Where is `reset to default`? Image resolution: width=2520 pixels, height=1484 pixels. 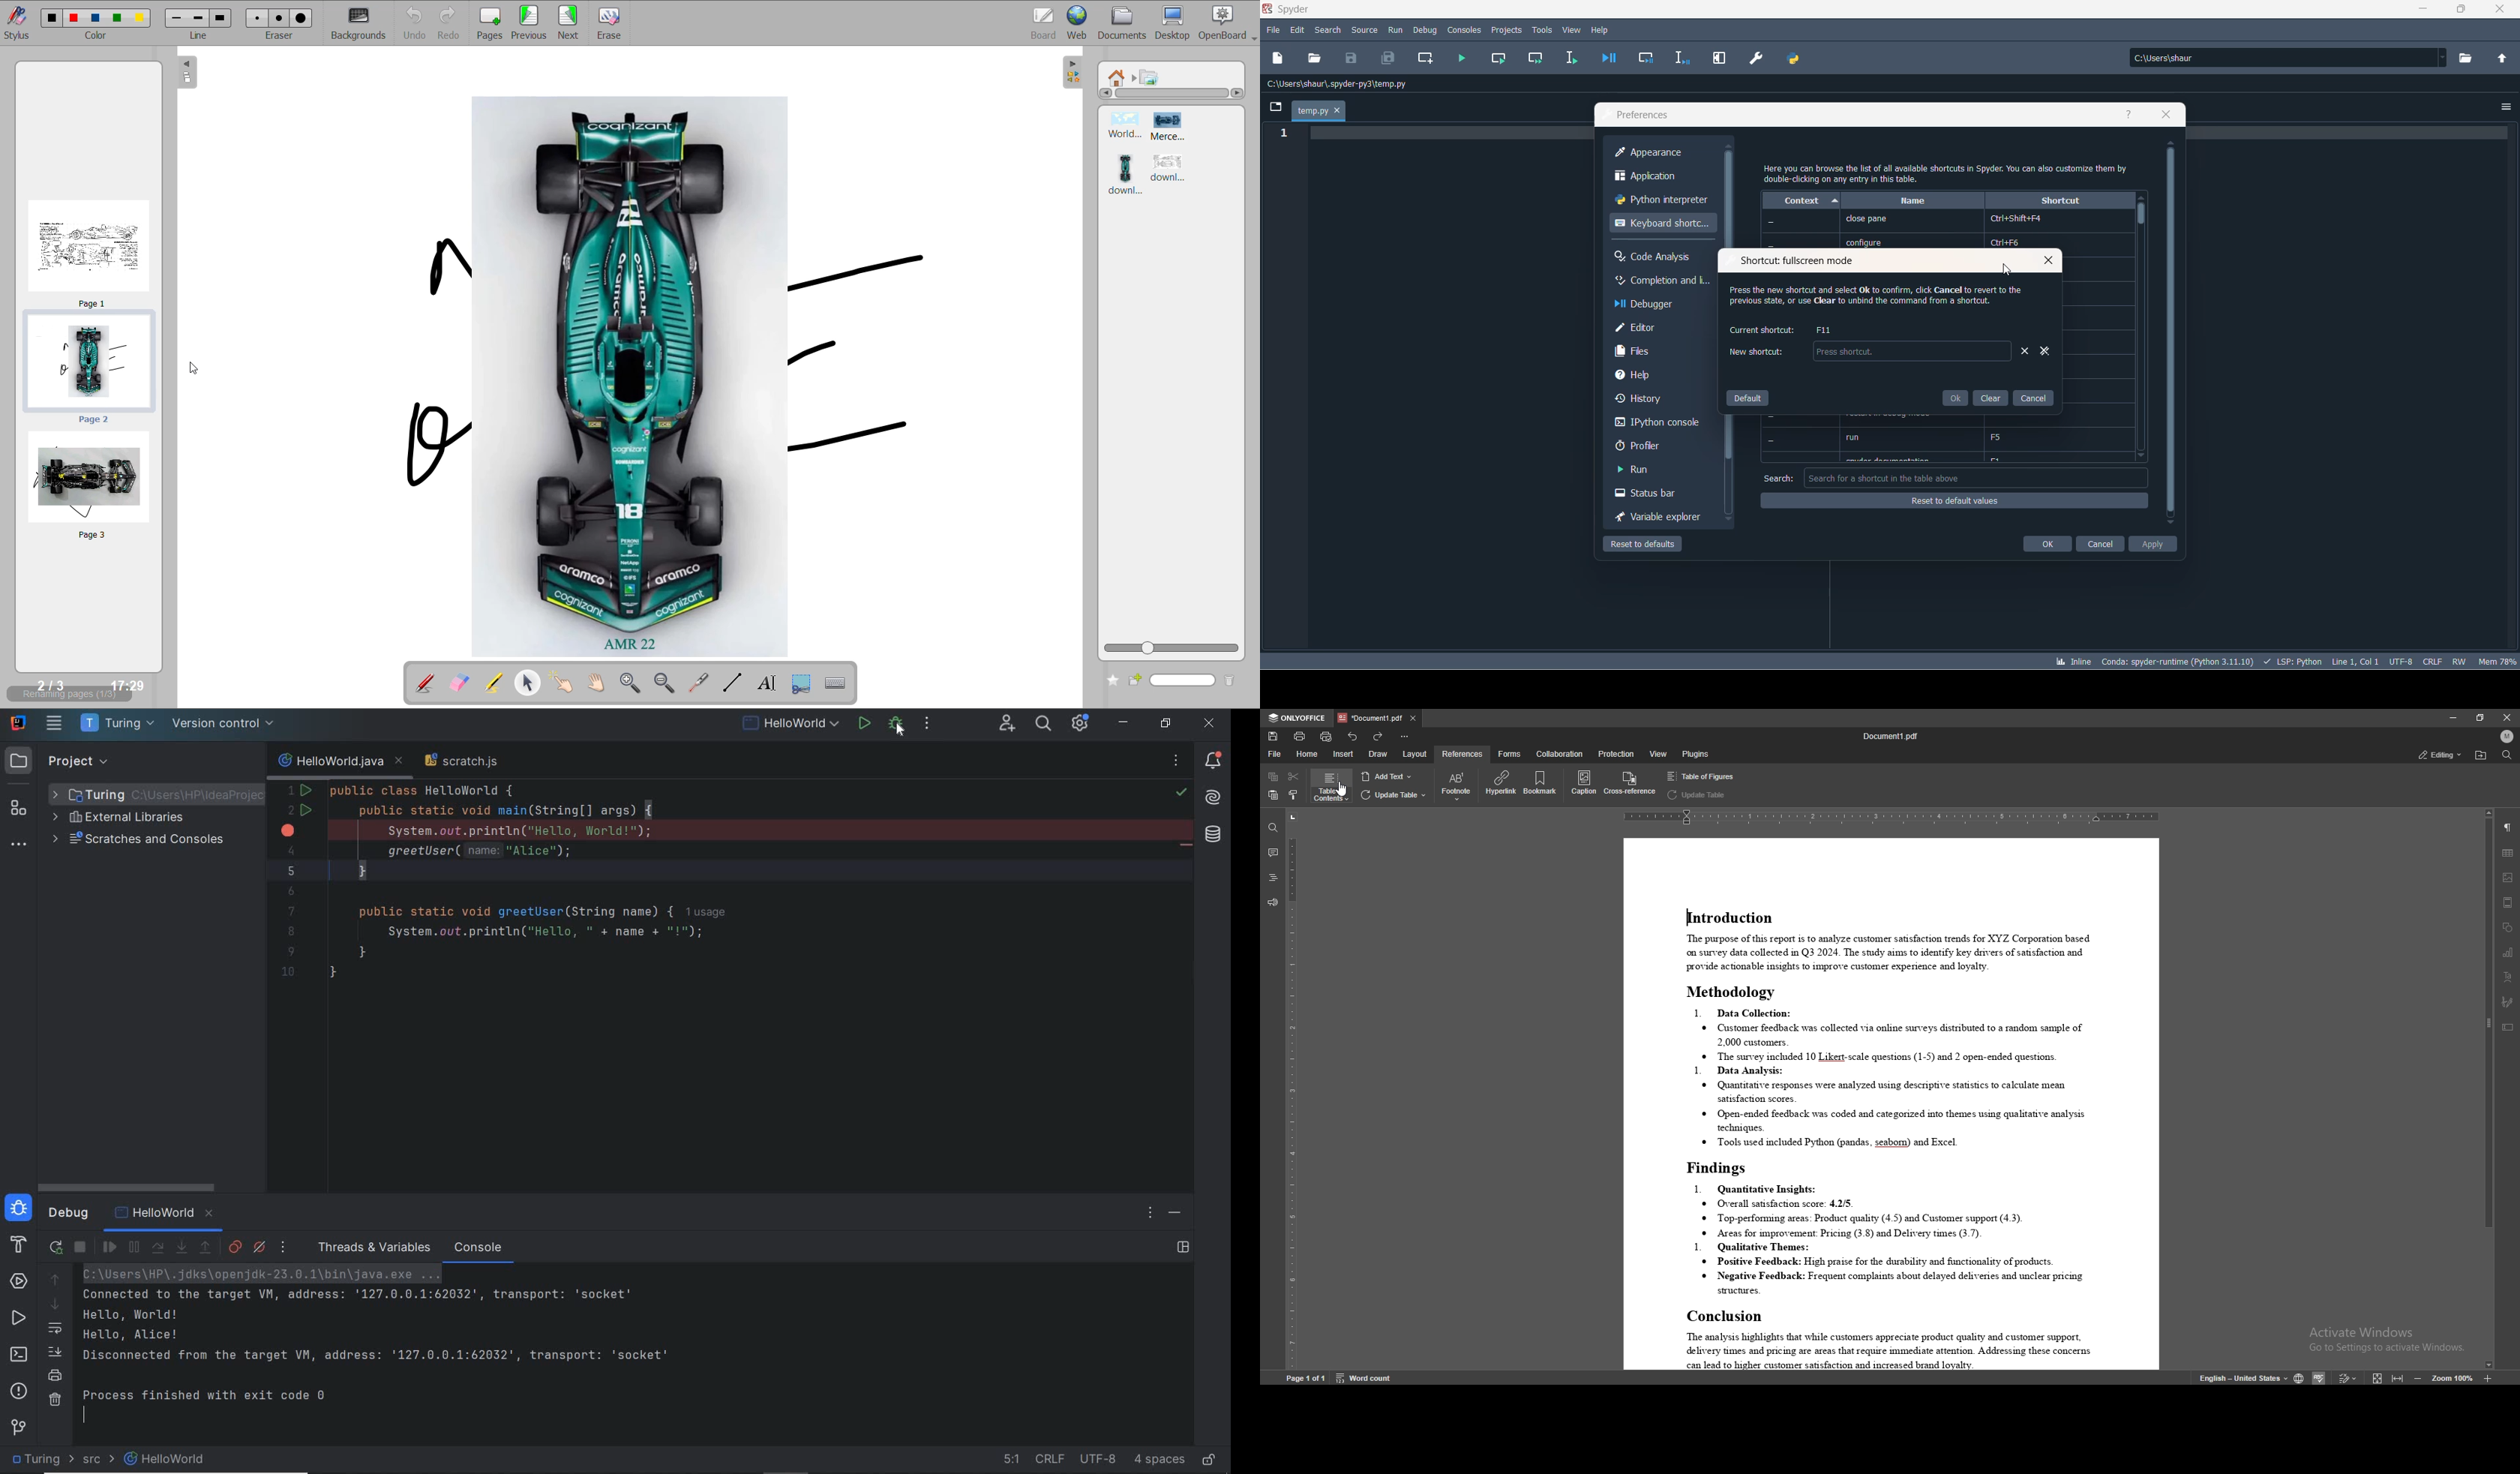 reset to default is located at coordinates (1647, 546).